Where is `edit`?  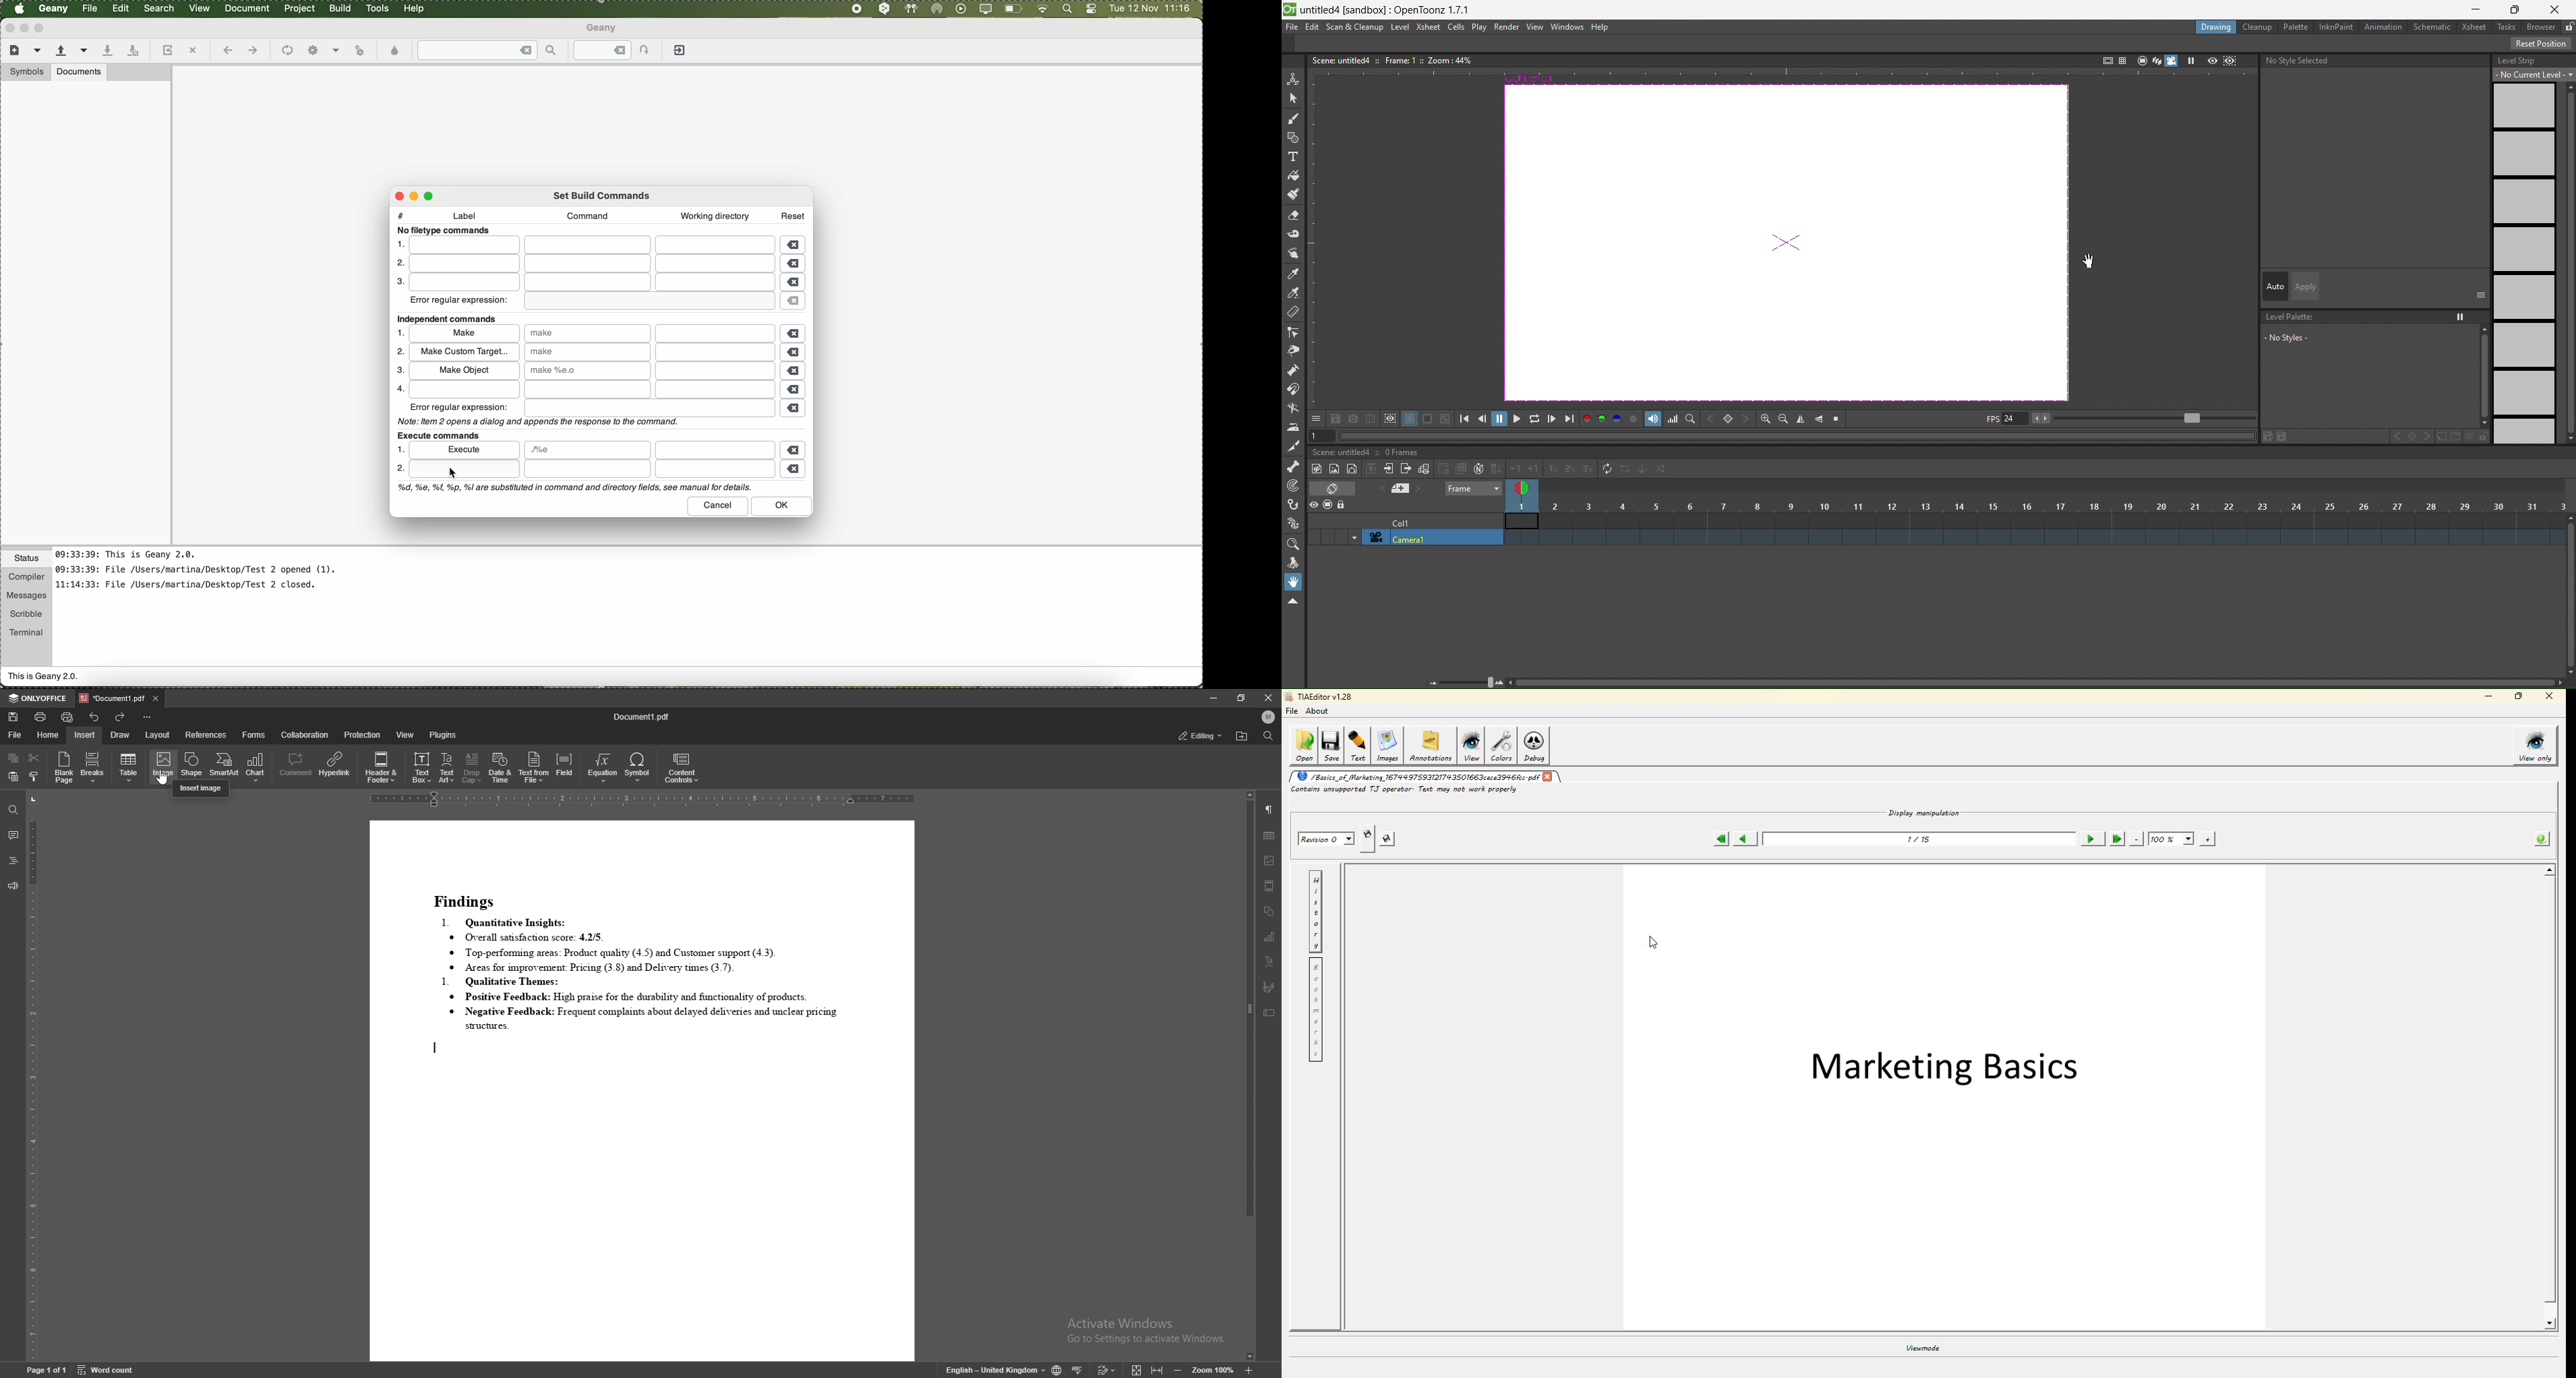 edit is located at coordinates (120, 7).